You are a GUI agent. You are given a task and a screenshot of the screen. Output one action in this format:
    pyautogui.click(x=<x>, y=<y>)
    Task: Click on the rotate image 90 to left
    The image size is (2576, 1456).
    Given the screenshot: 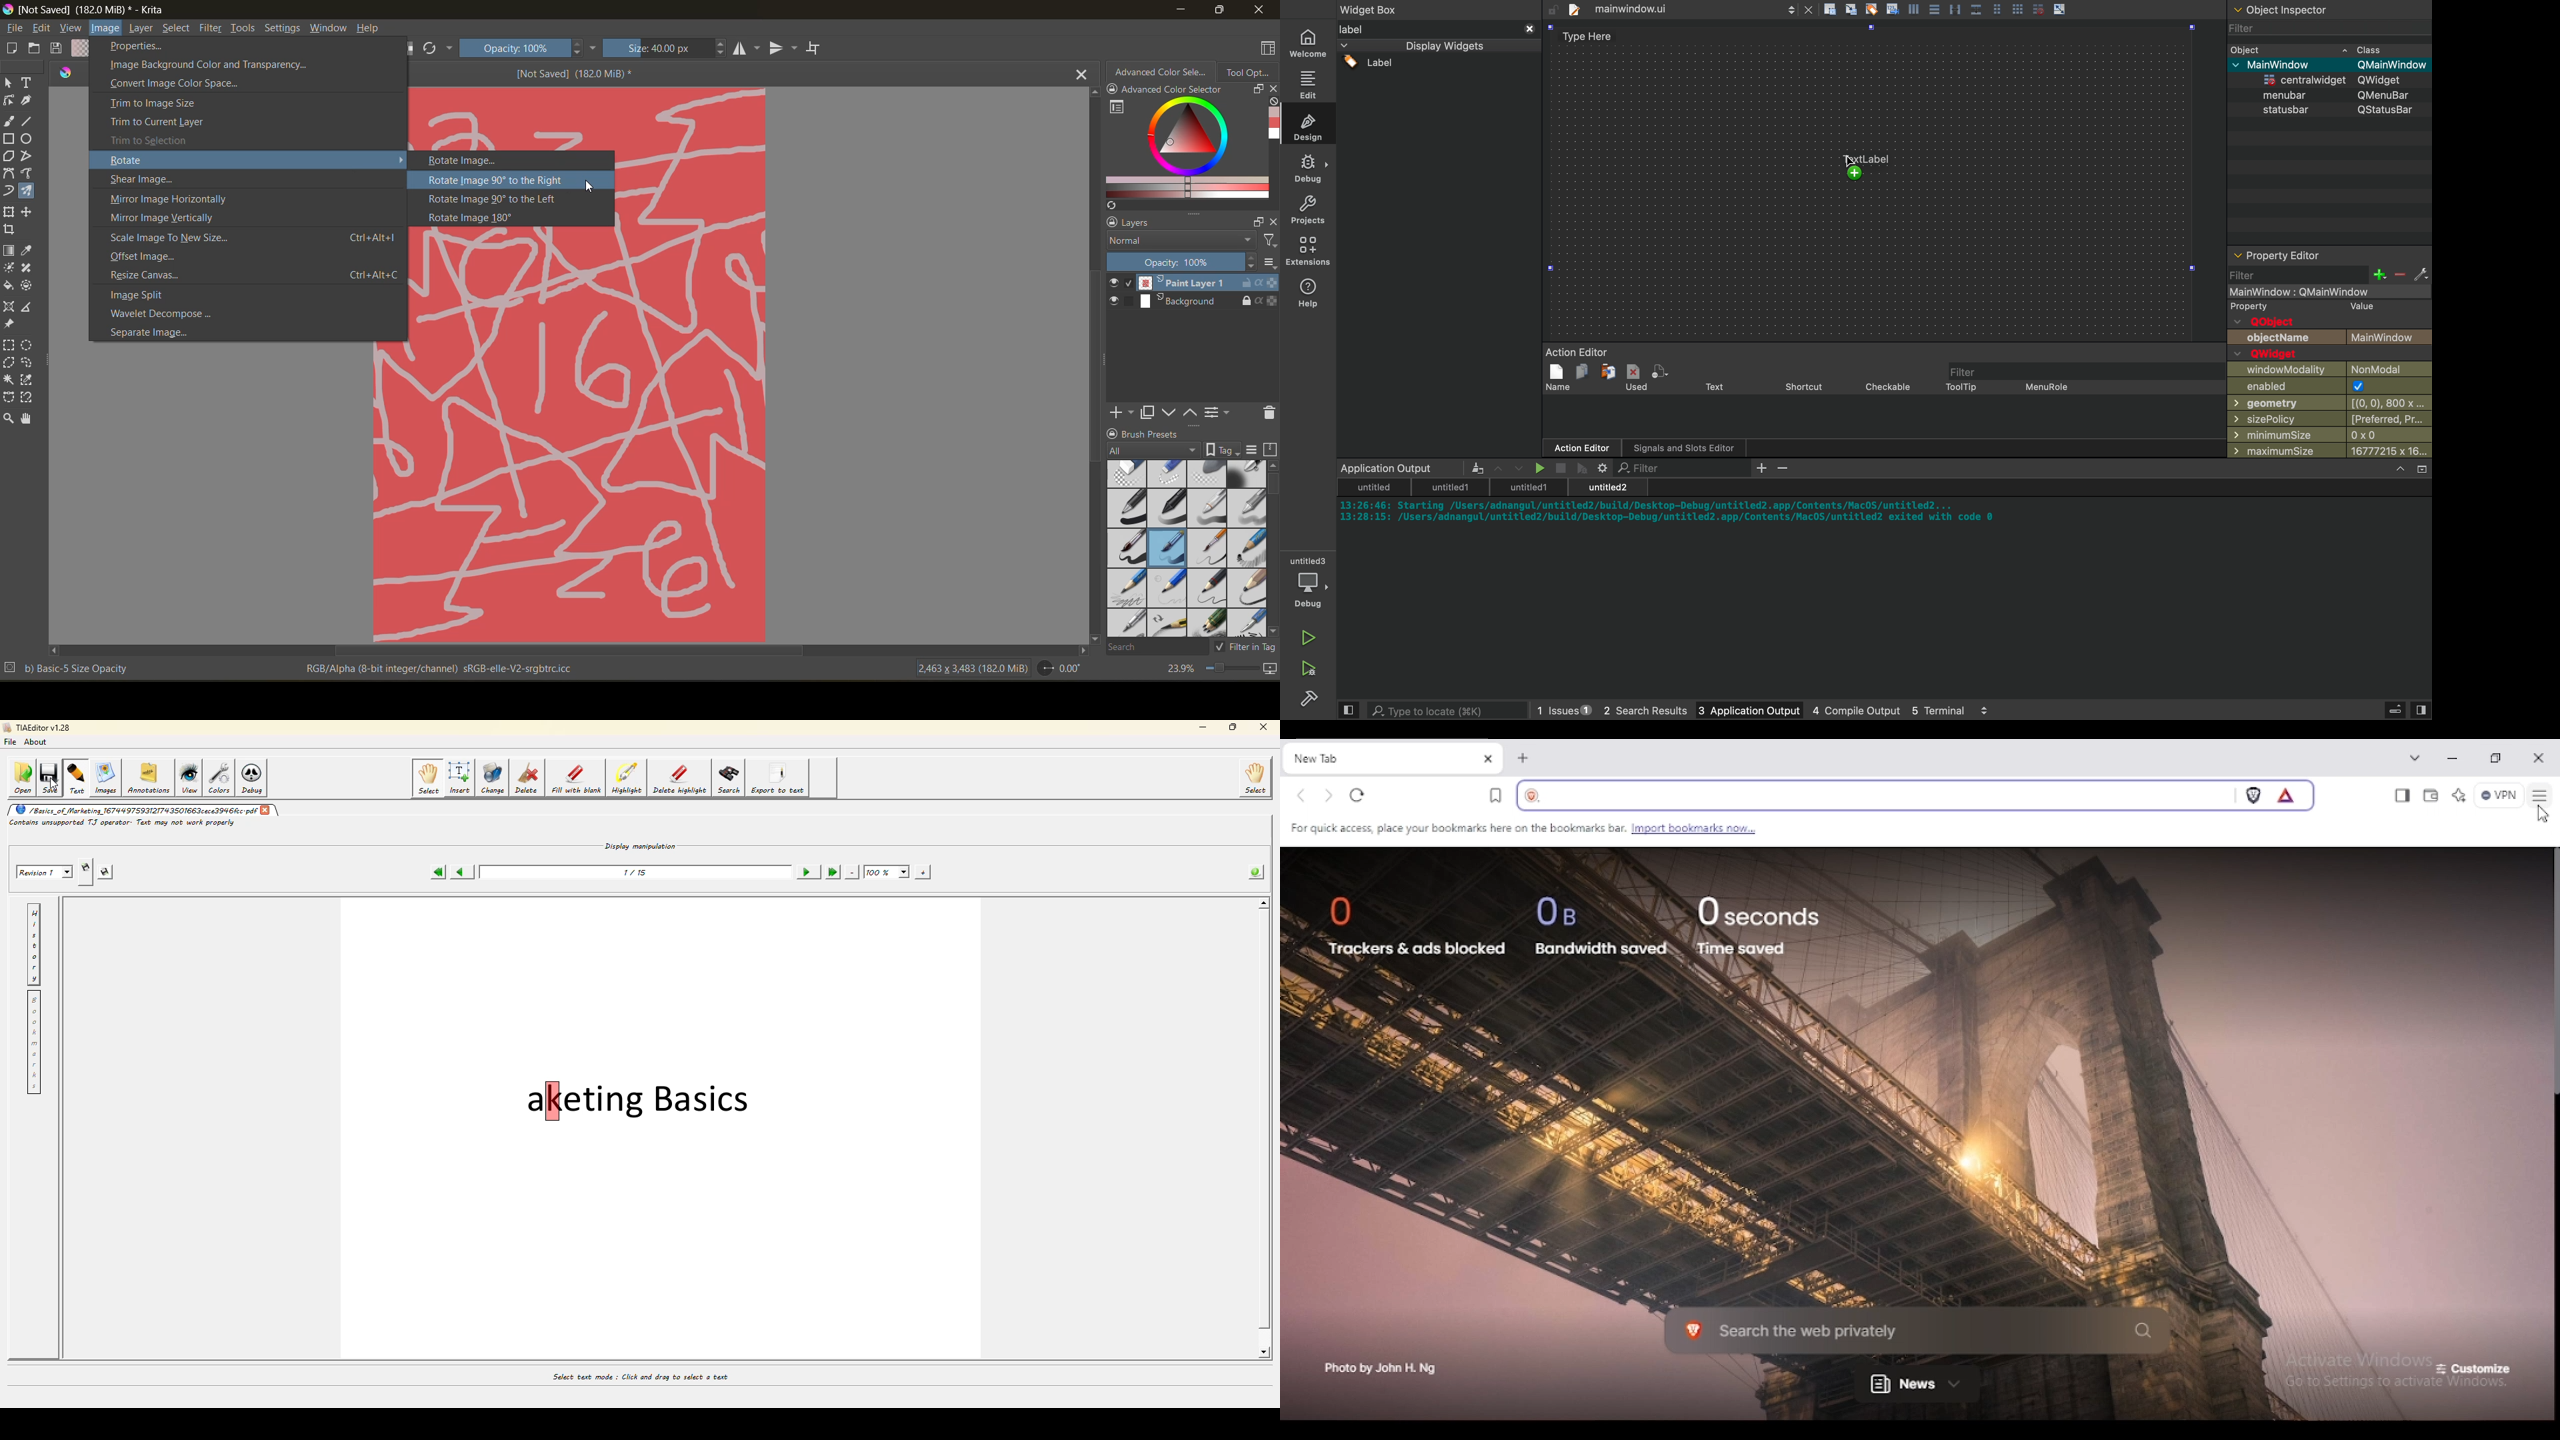 What is the action you would take?
    pyautogui.click(x=503, y=199)
    